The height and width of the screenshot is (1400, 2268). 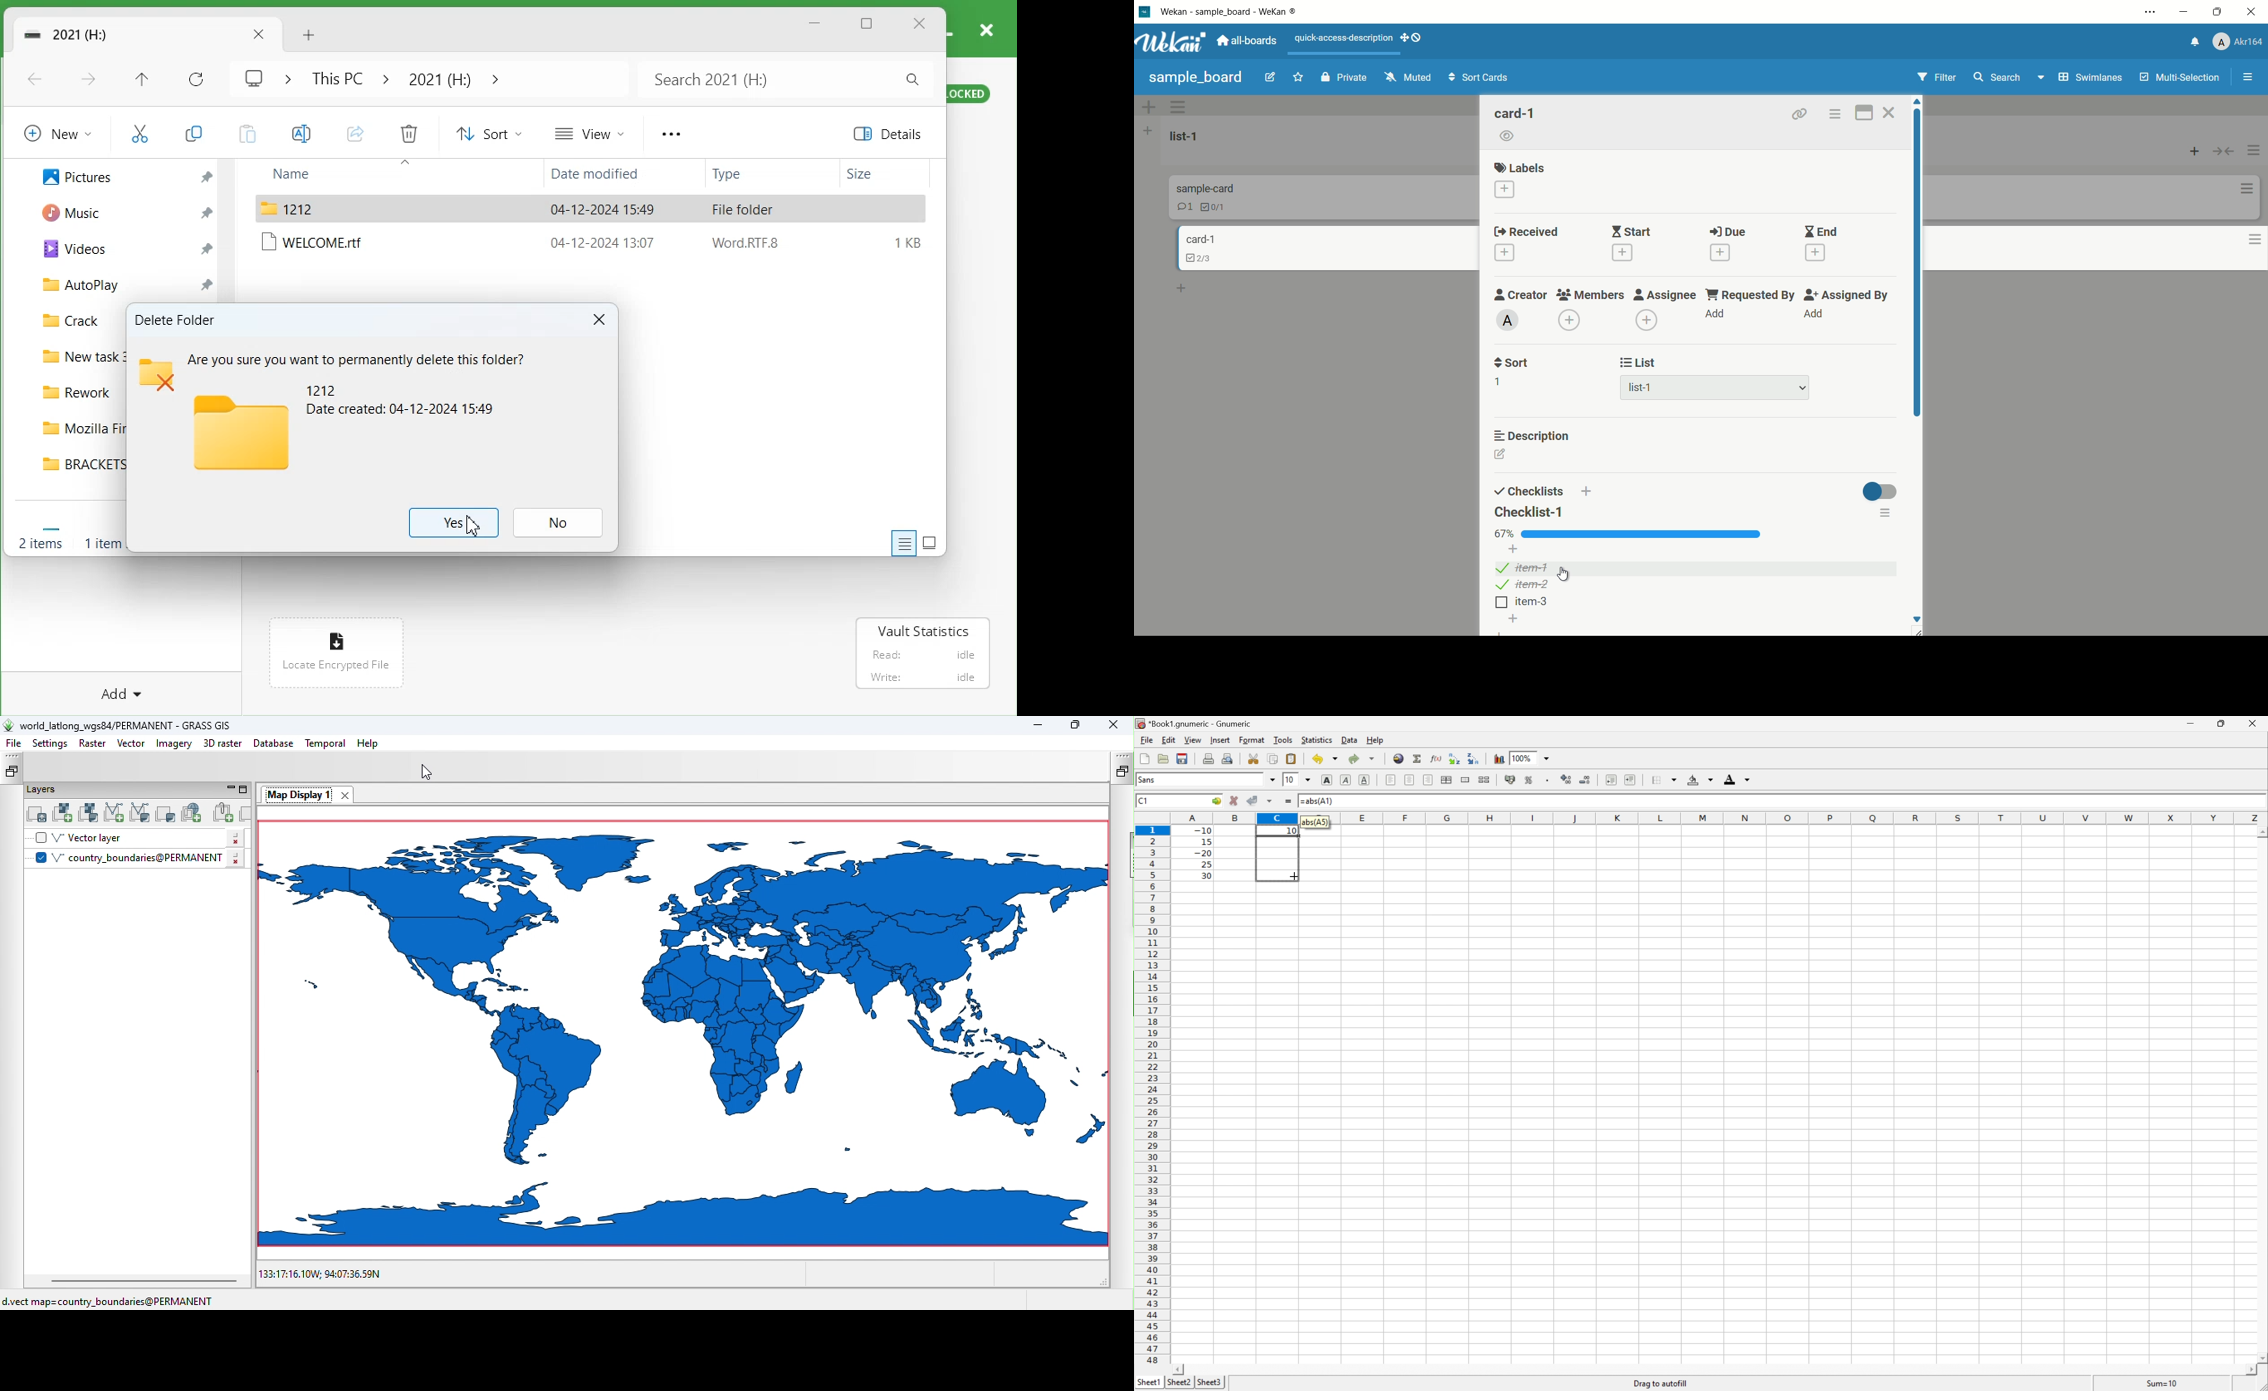 What do you see at coordinates (1366, 779) in the screenshot?
I see `Underline` at bounding box center [1366, 779].